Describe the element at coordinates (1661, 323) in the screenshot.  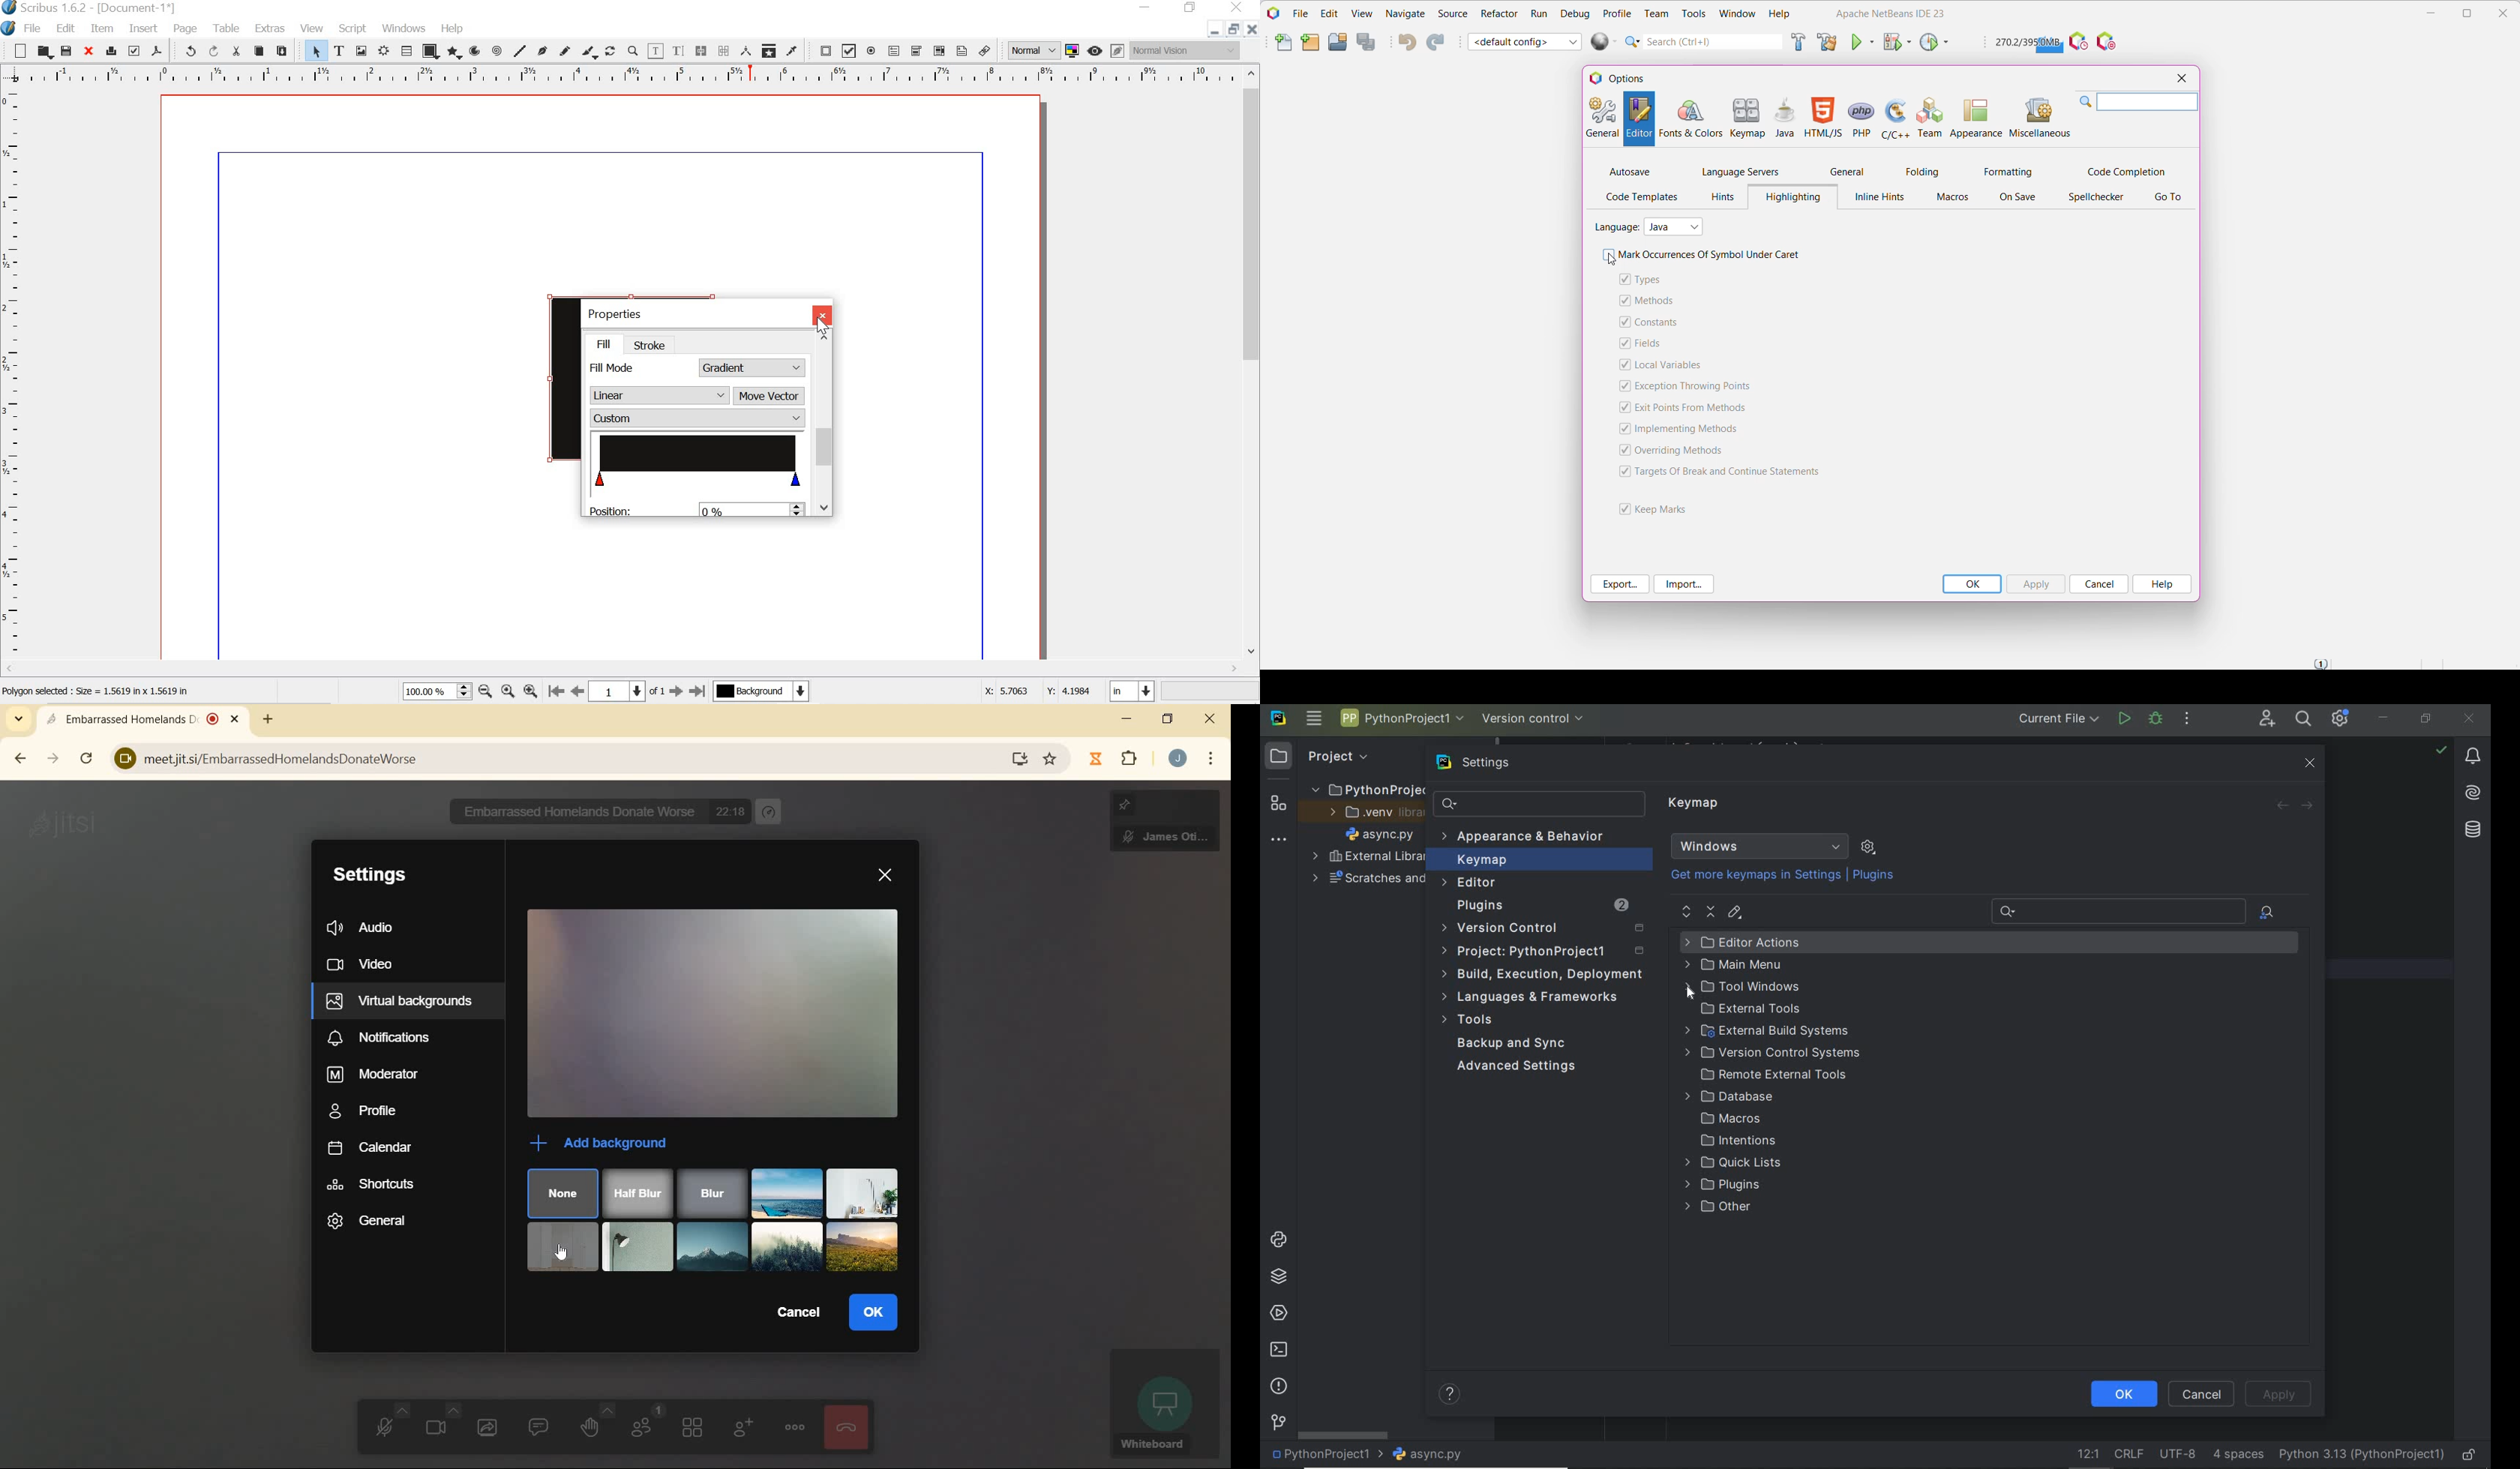
I see `Constants - click to enable` at that location.